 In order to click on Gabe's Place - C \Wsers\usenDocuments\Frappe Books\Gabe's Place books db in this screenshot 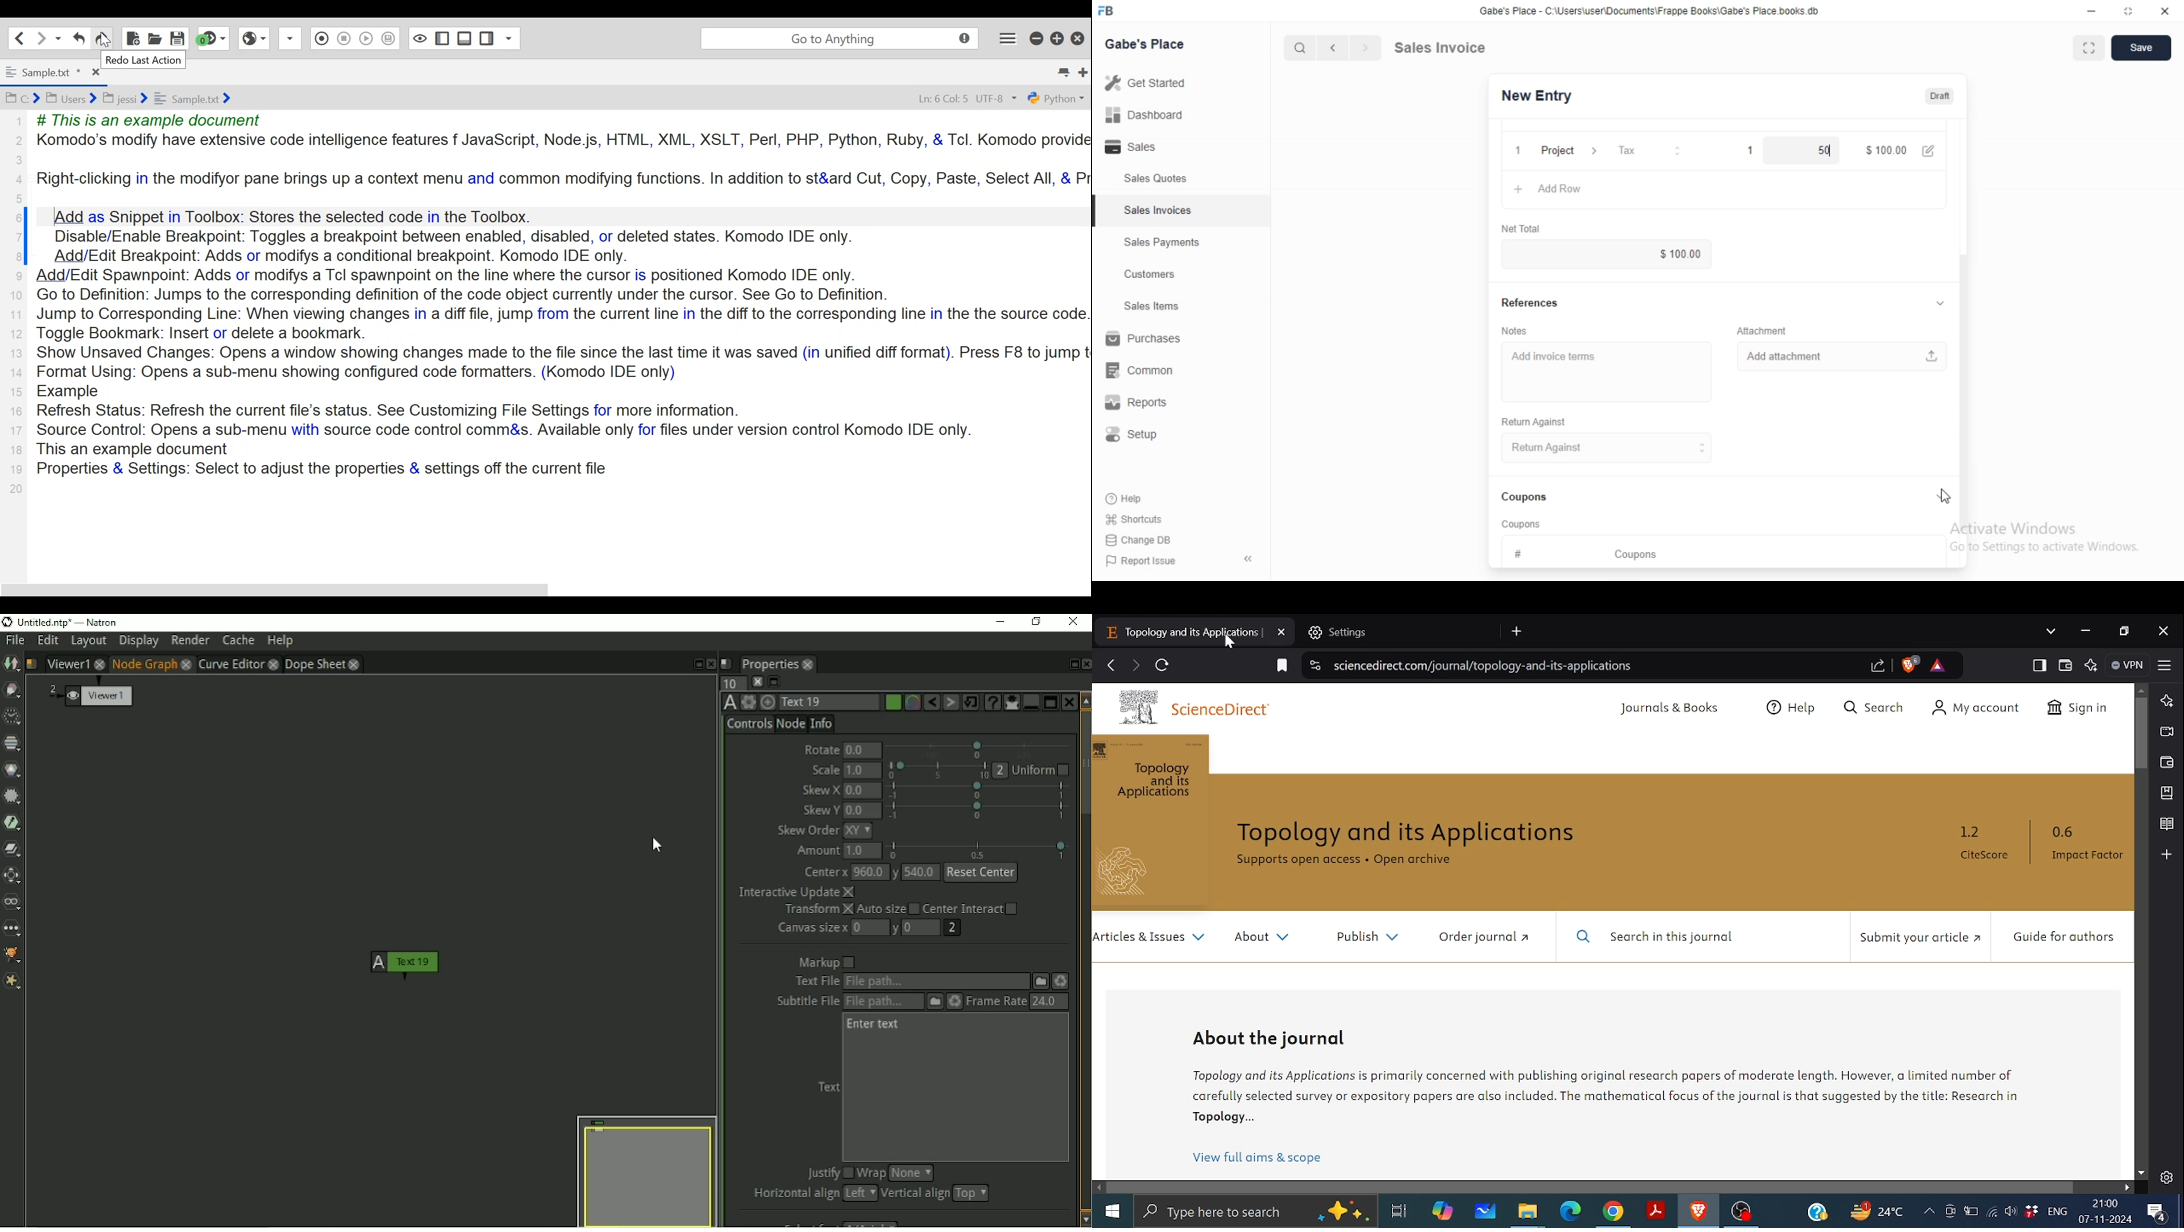, I will do `click(1653, 14)`.